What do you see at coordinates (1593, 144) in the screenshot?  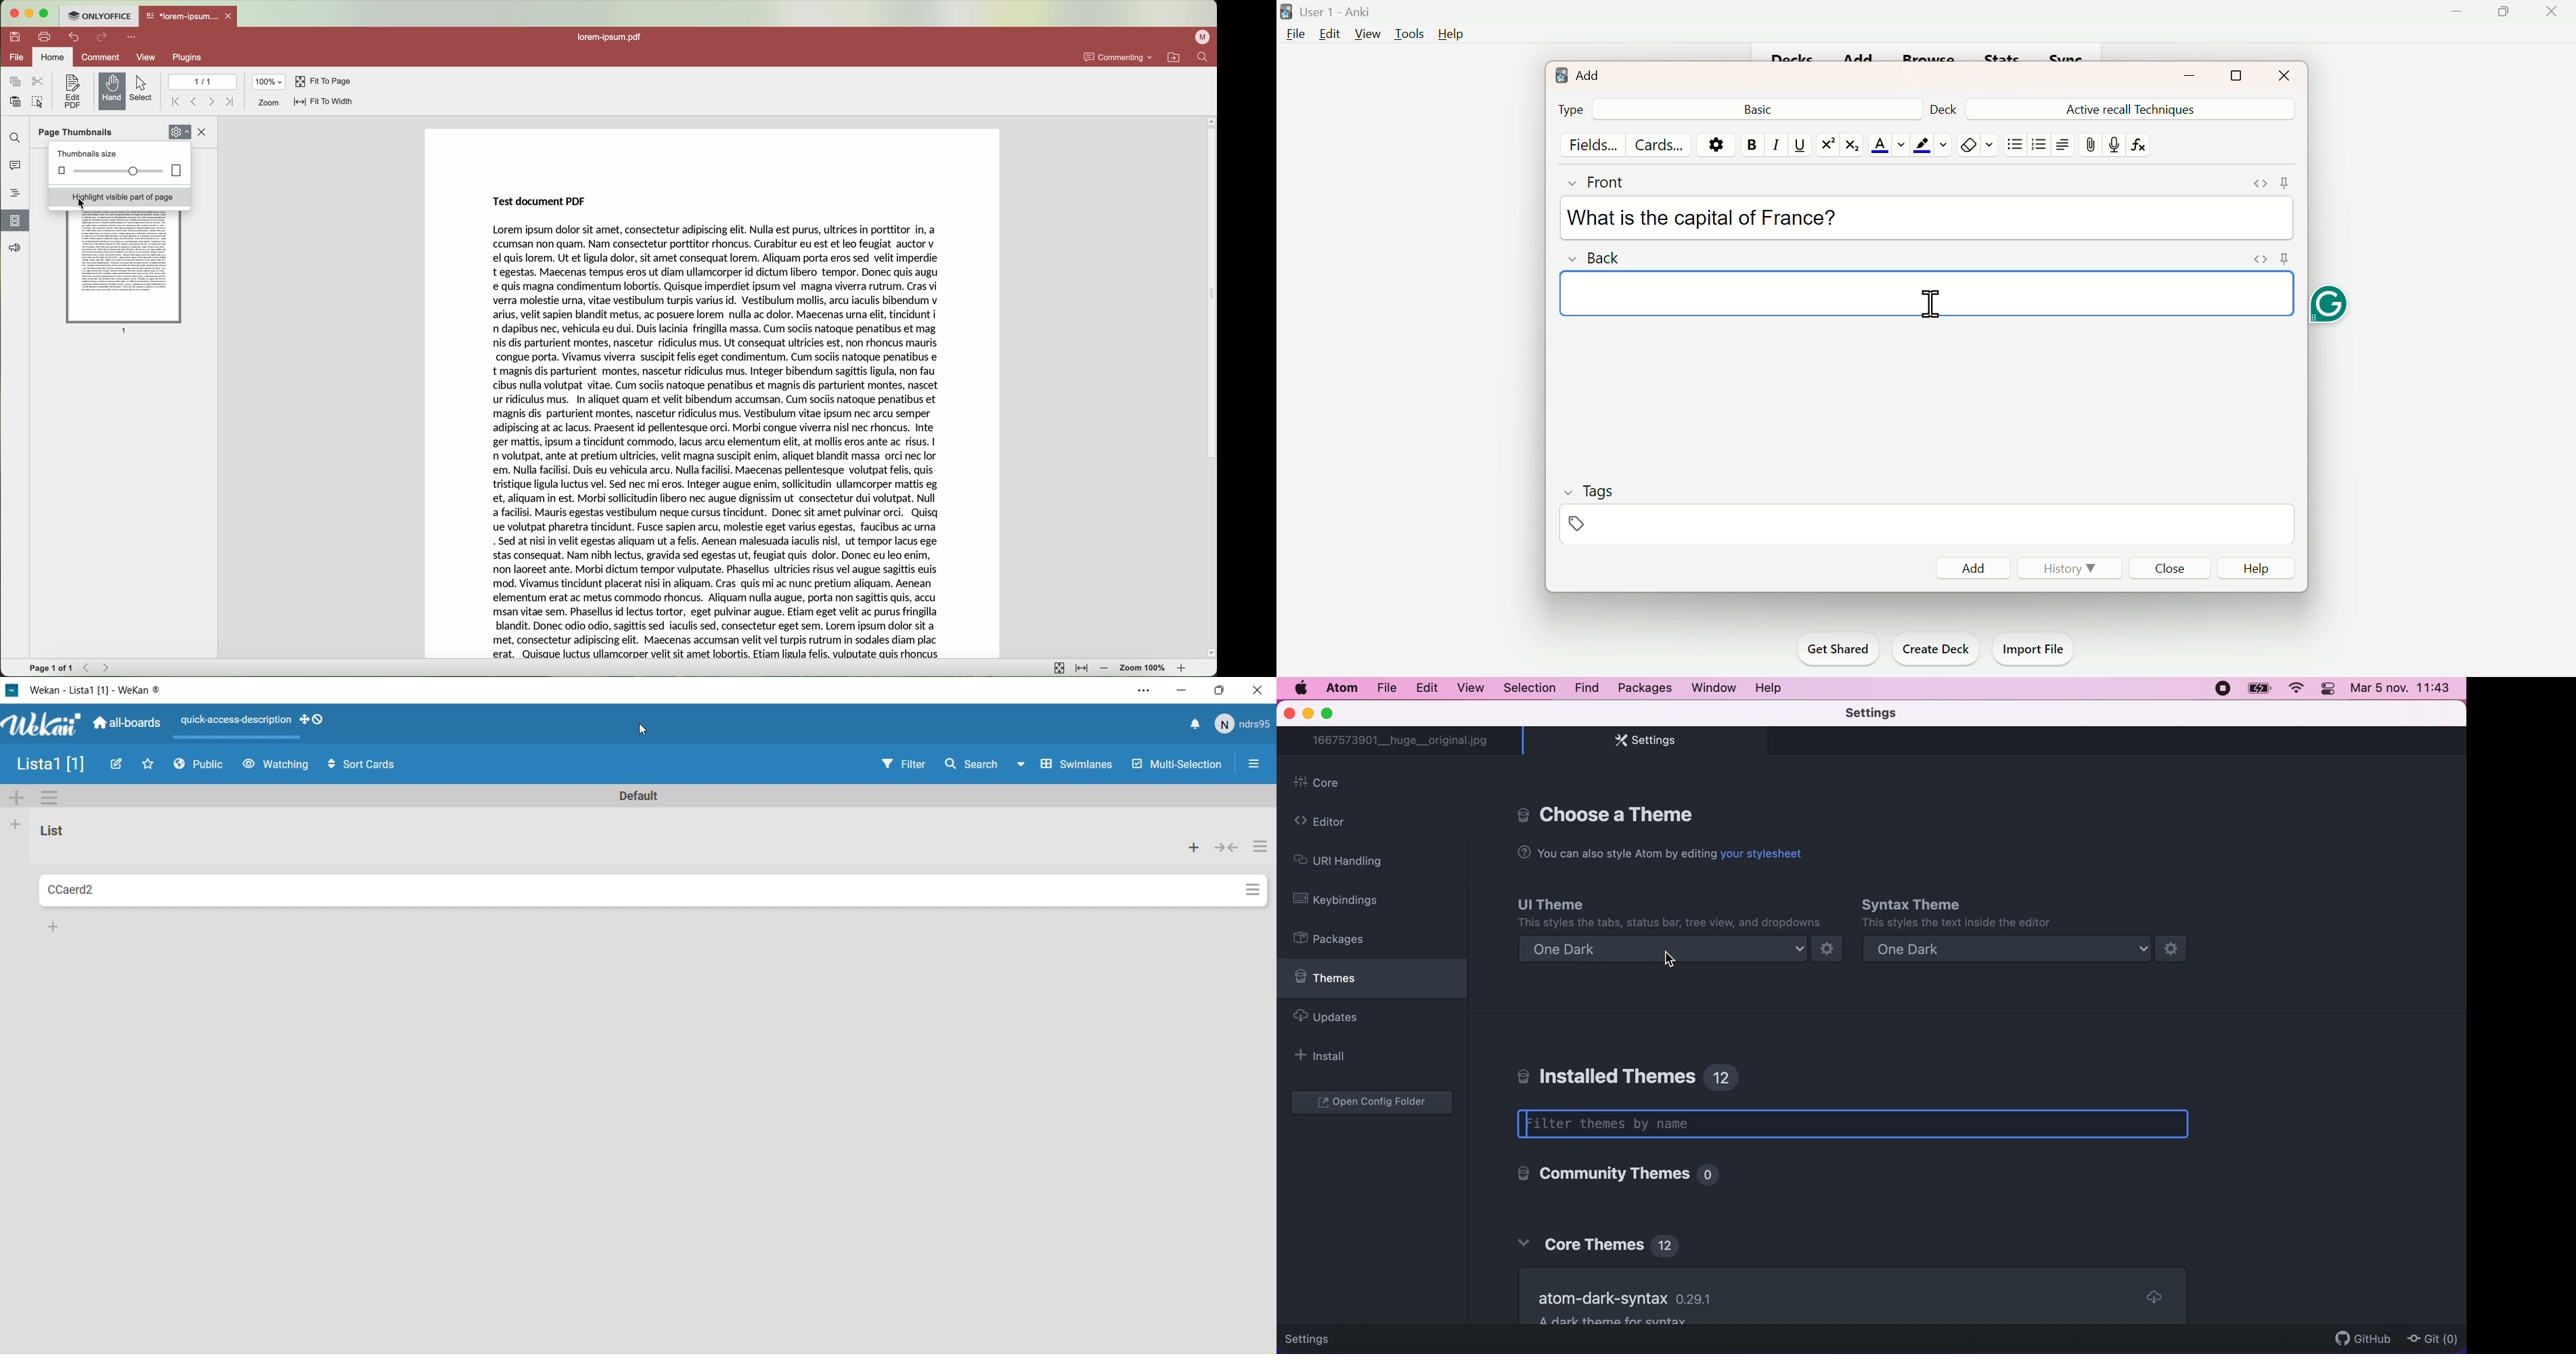 I see `Fields...` at bounding box center [1593, 144].